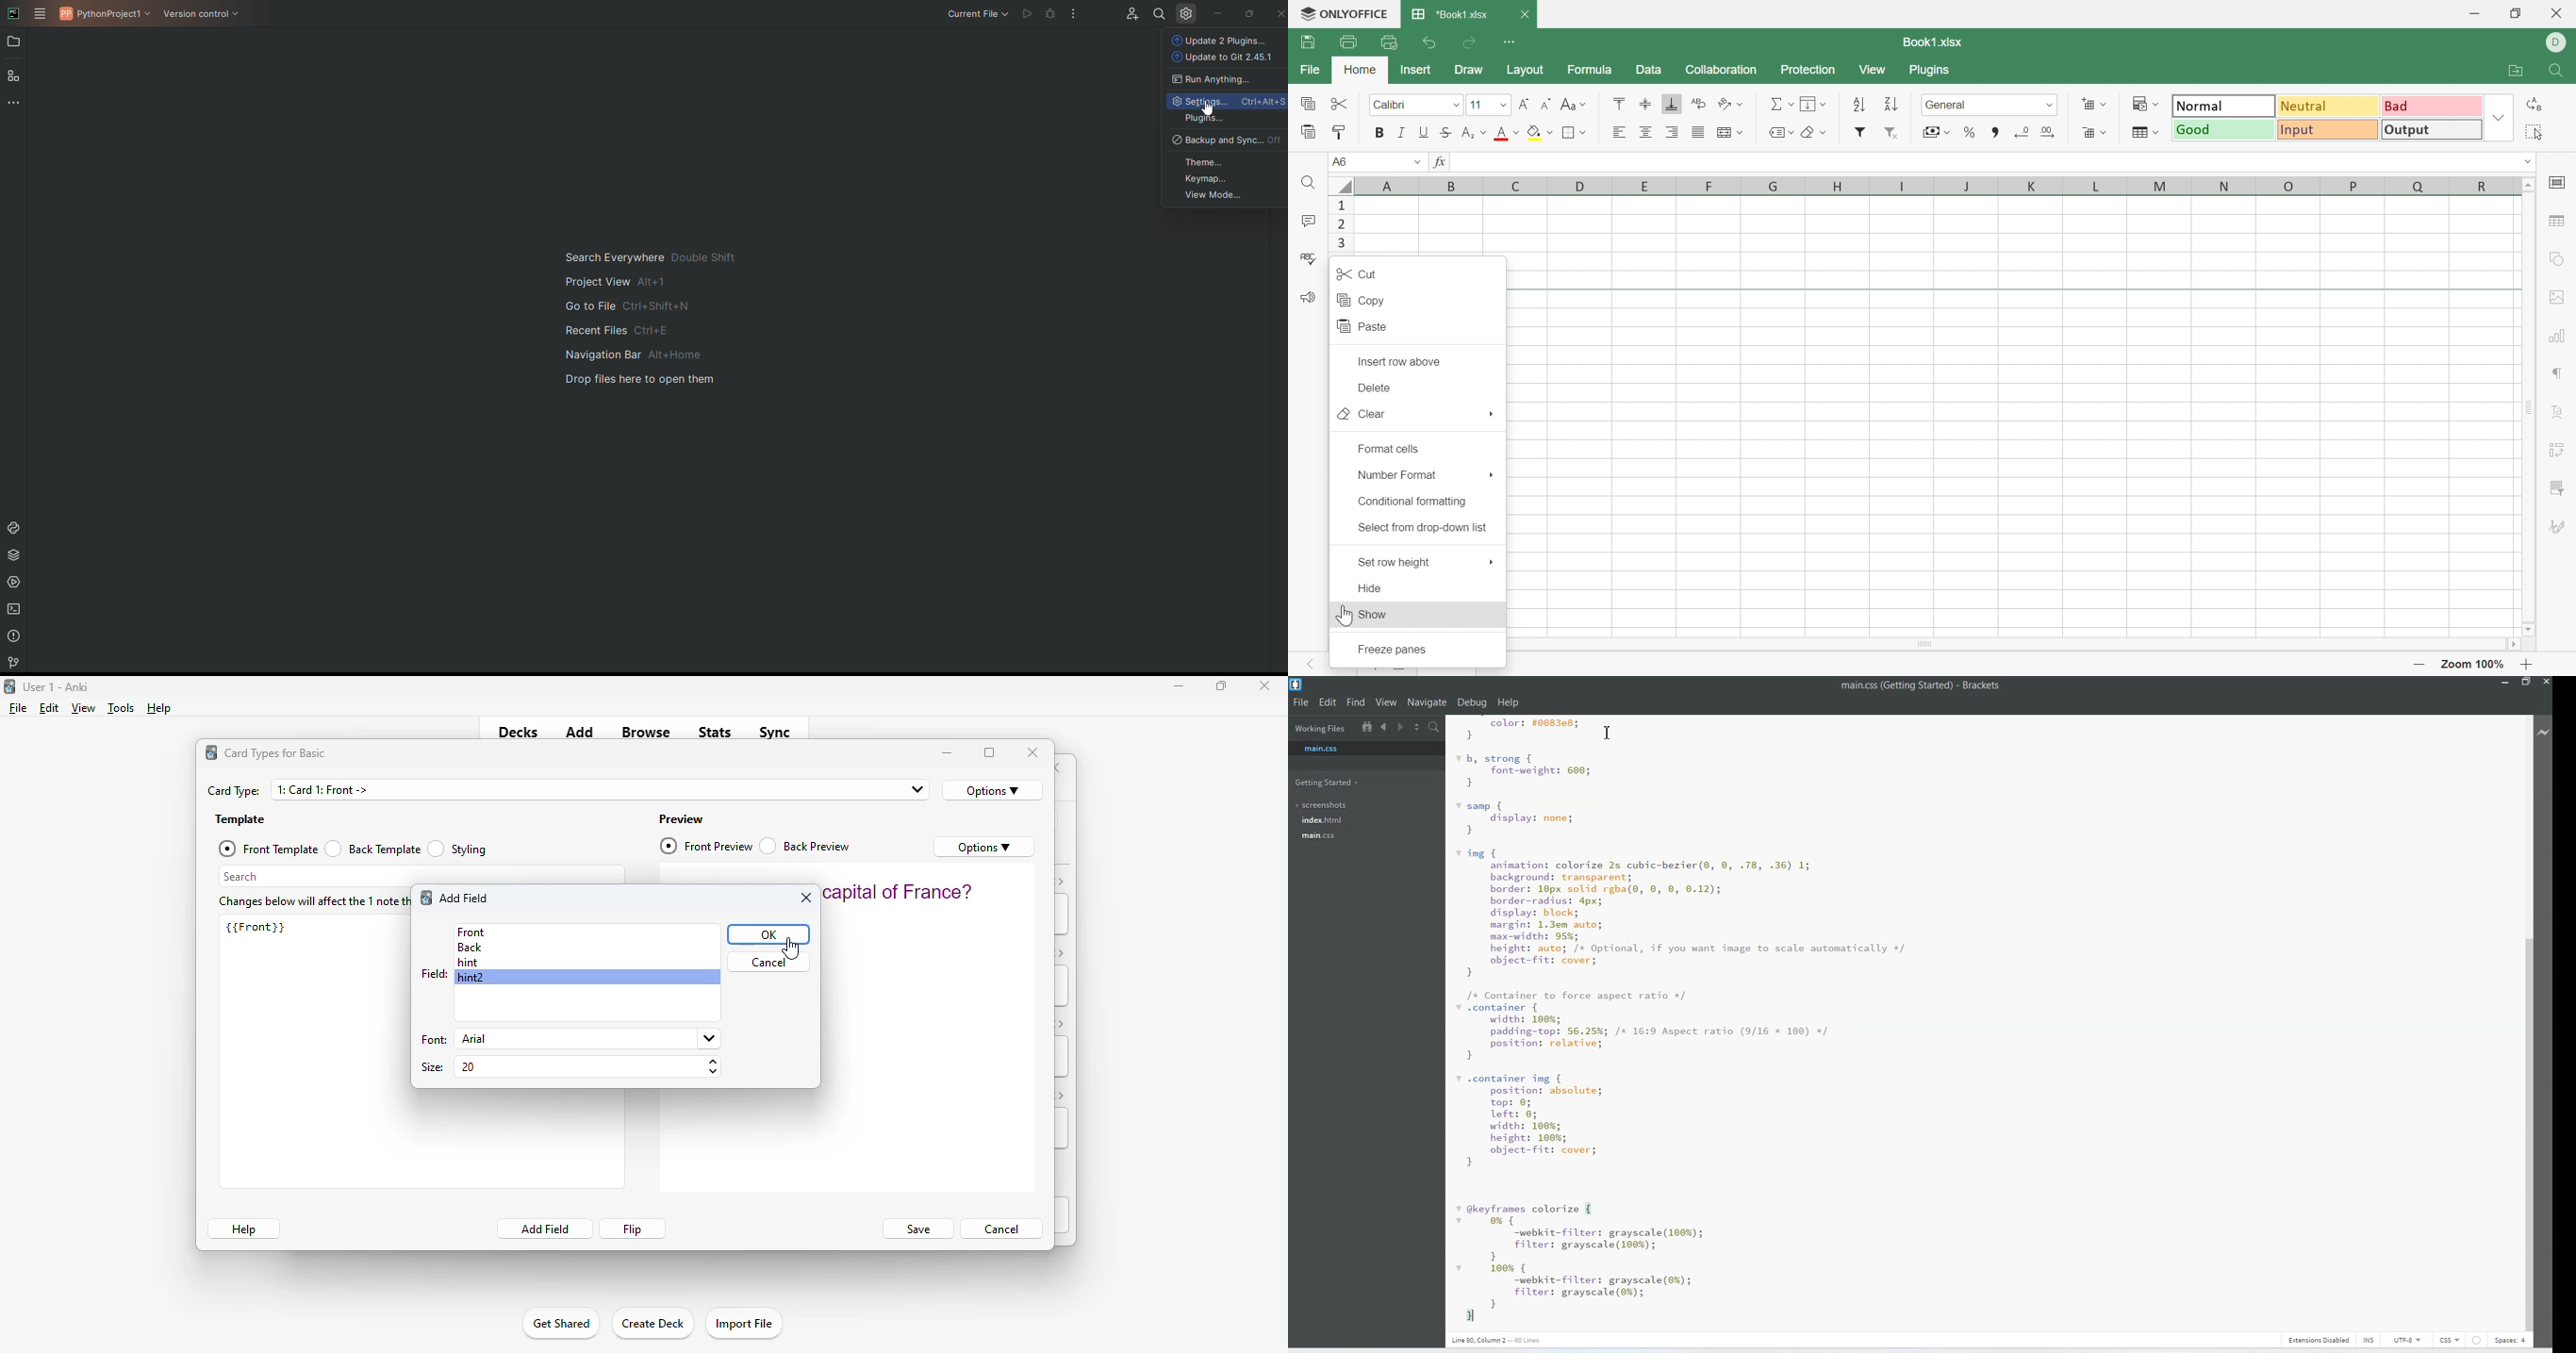  What do you see at coordinates (1421, 532) in the screenshot?
I see `Select from drop-down list` at bounding box center [1421, 532].